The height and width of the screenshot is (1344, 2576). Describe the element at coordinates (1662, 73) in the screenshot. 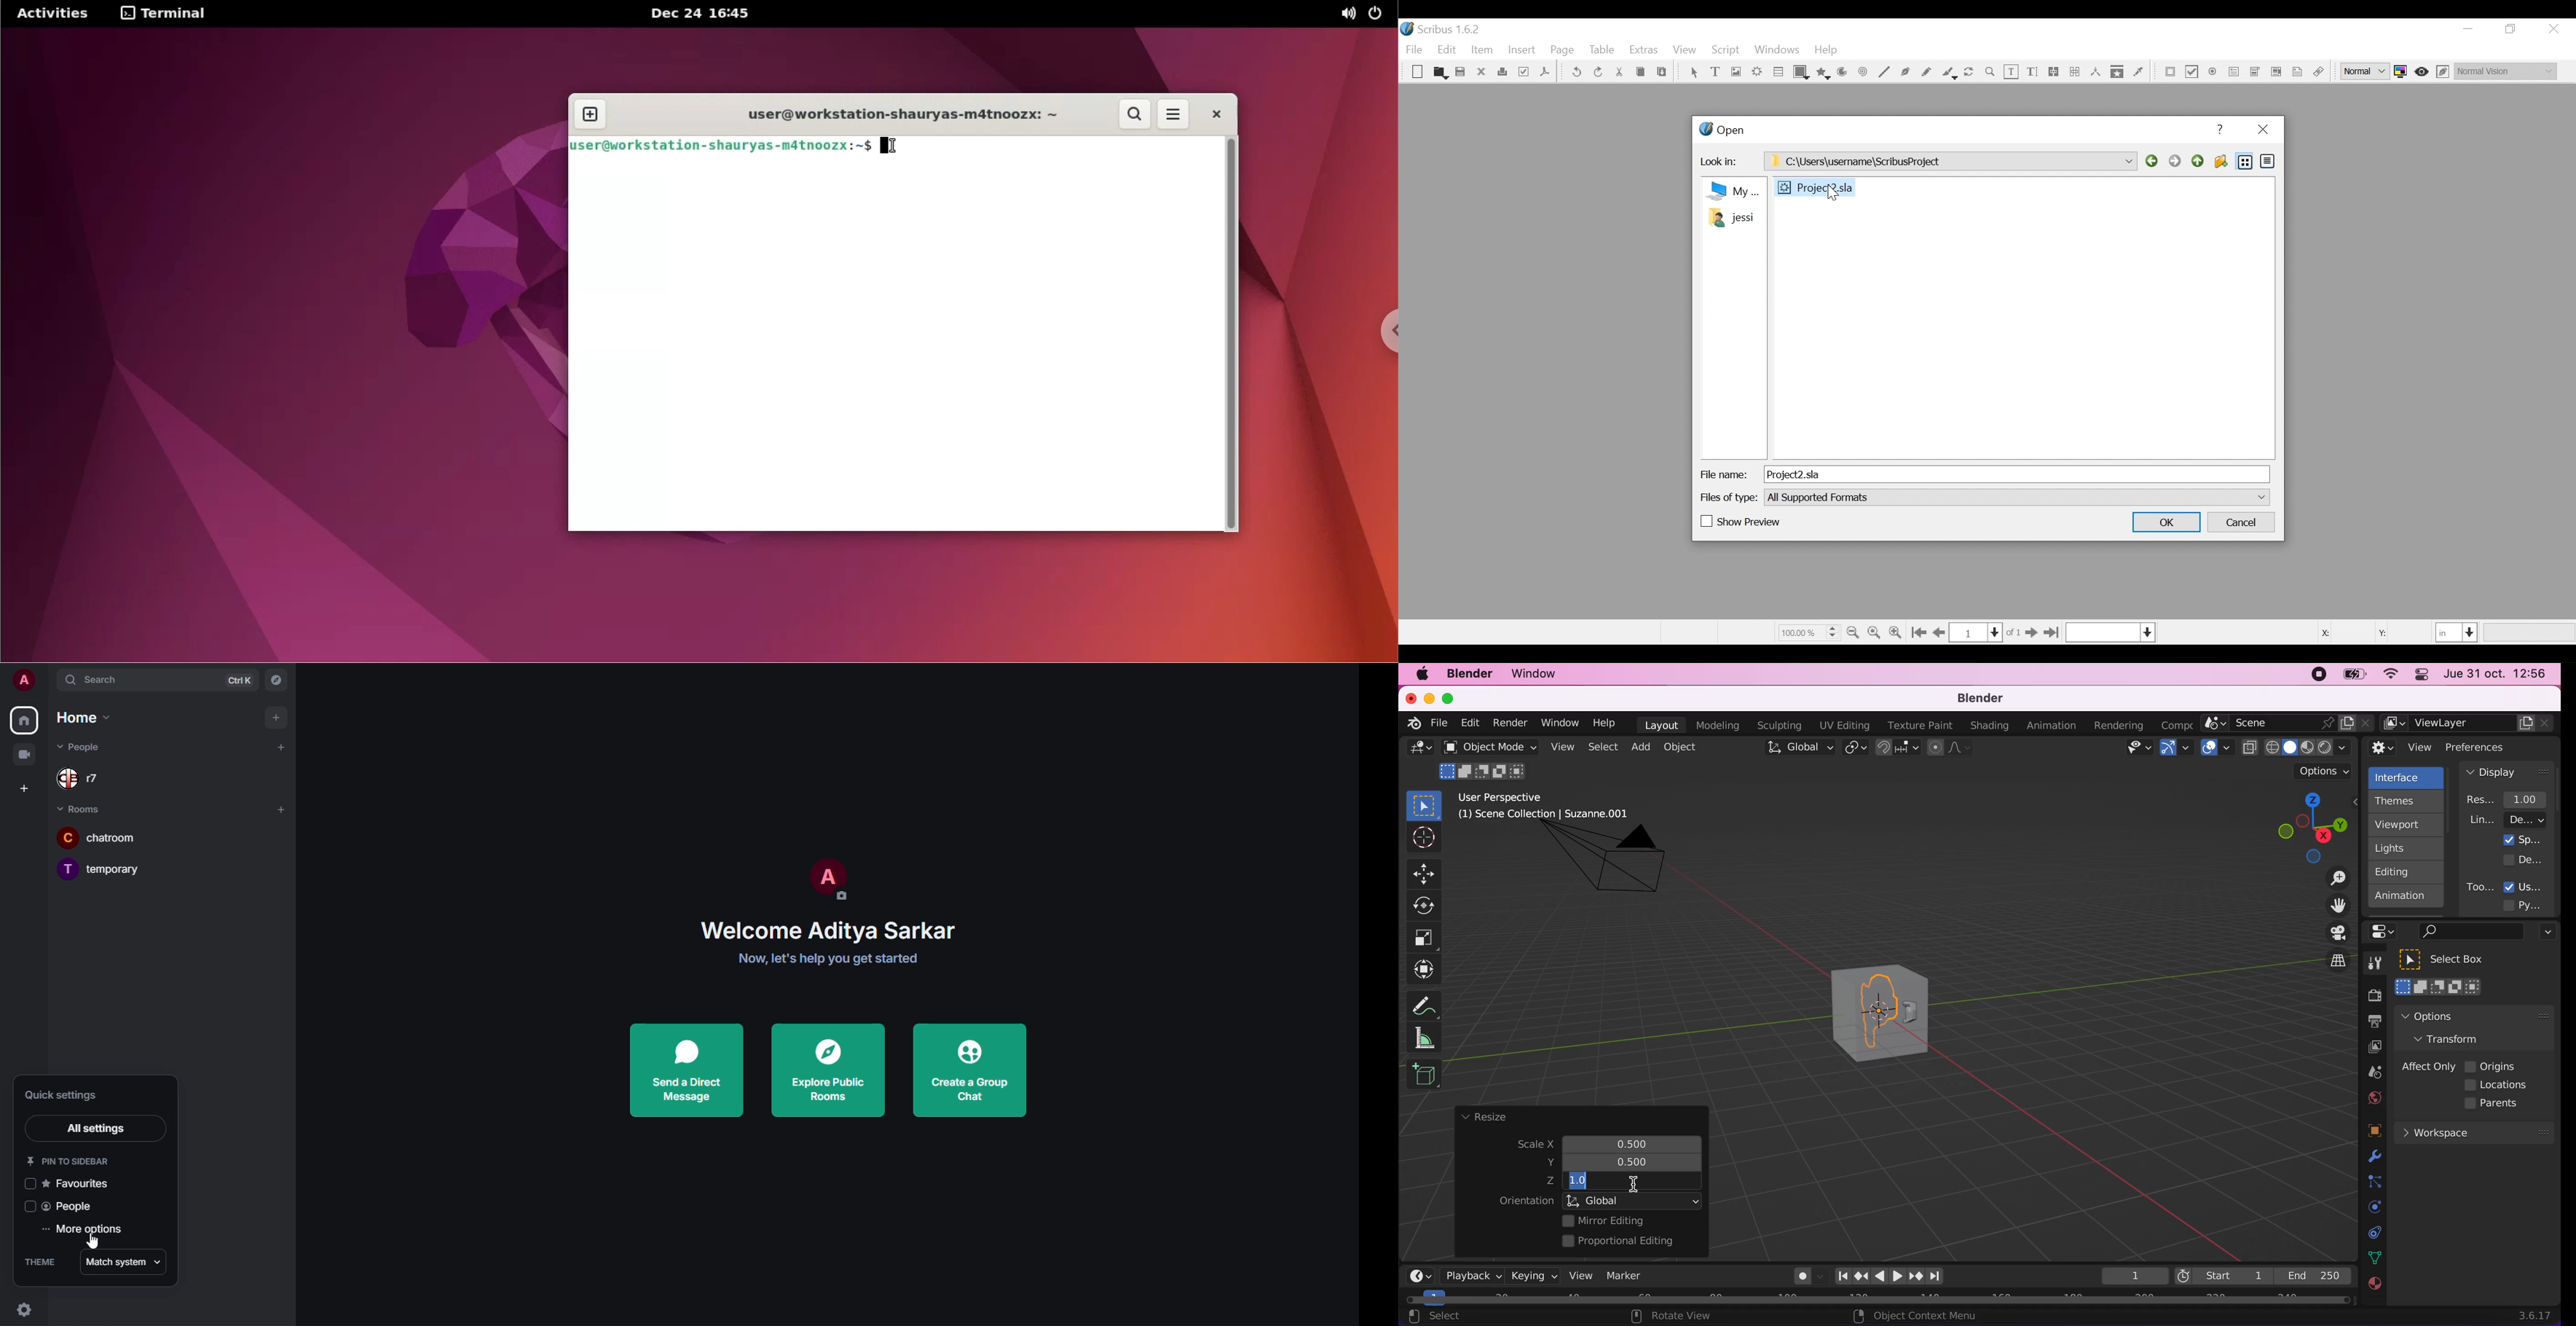

I see `Paste` at that location.